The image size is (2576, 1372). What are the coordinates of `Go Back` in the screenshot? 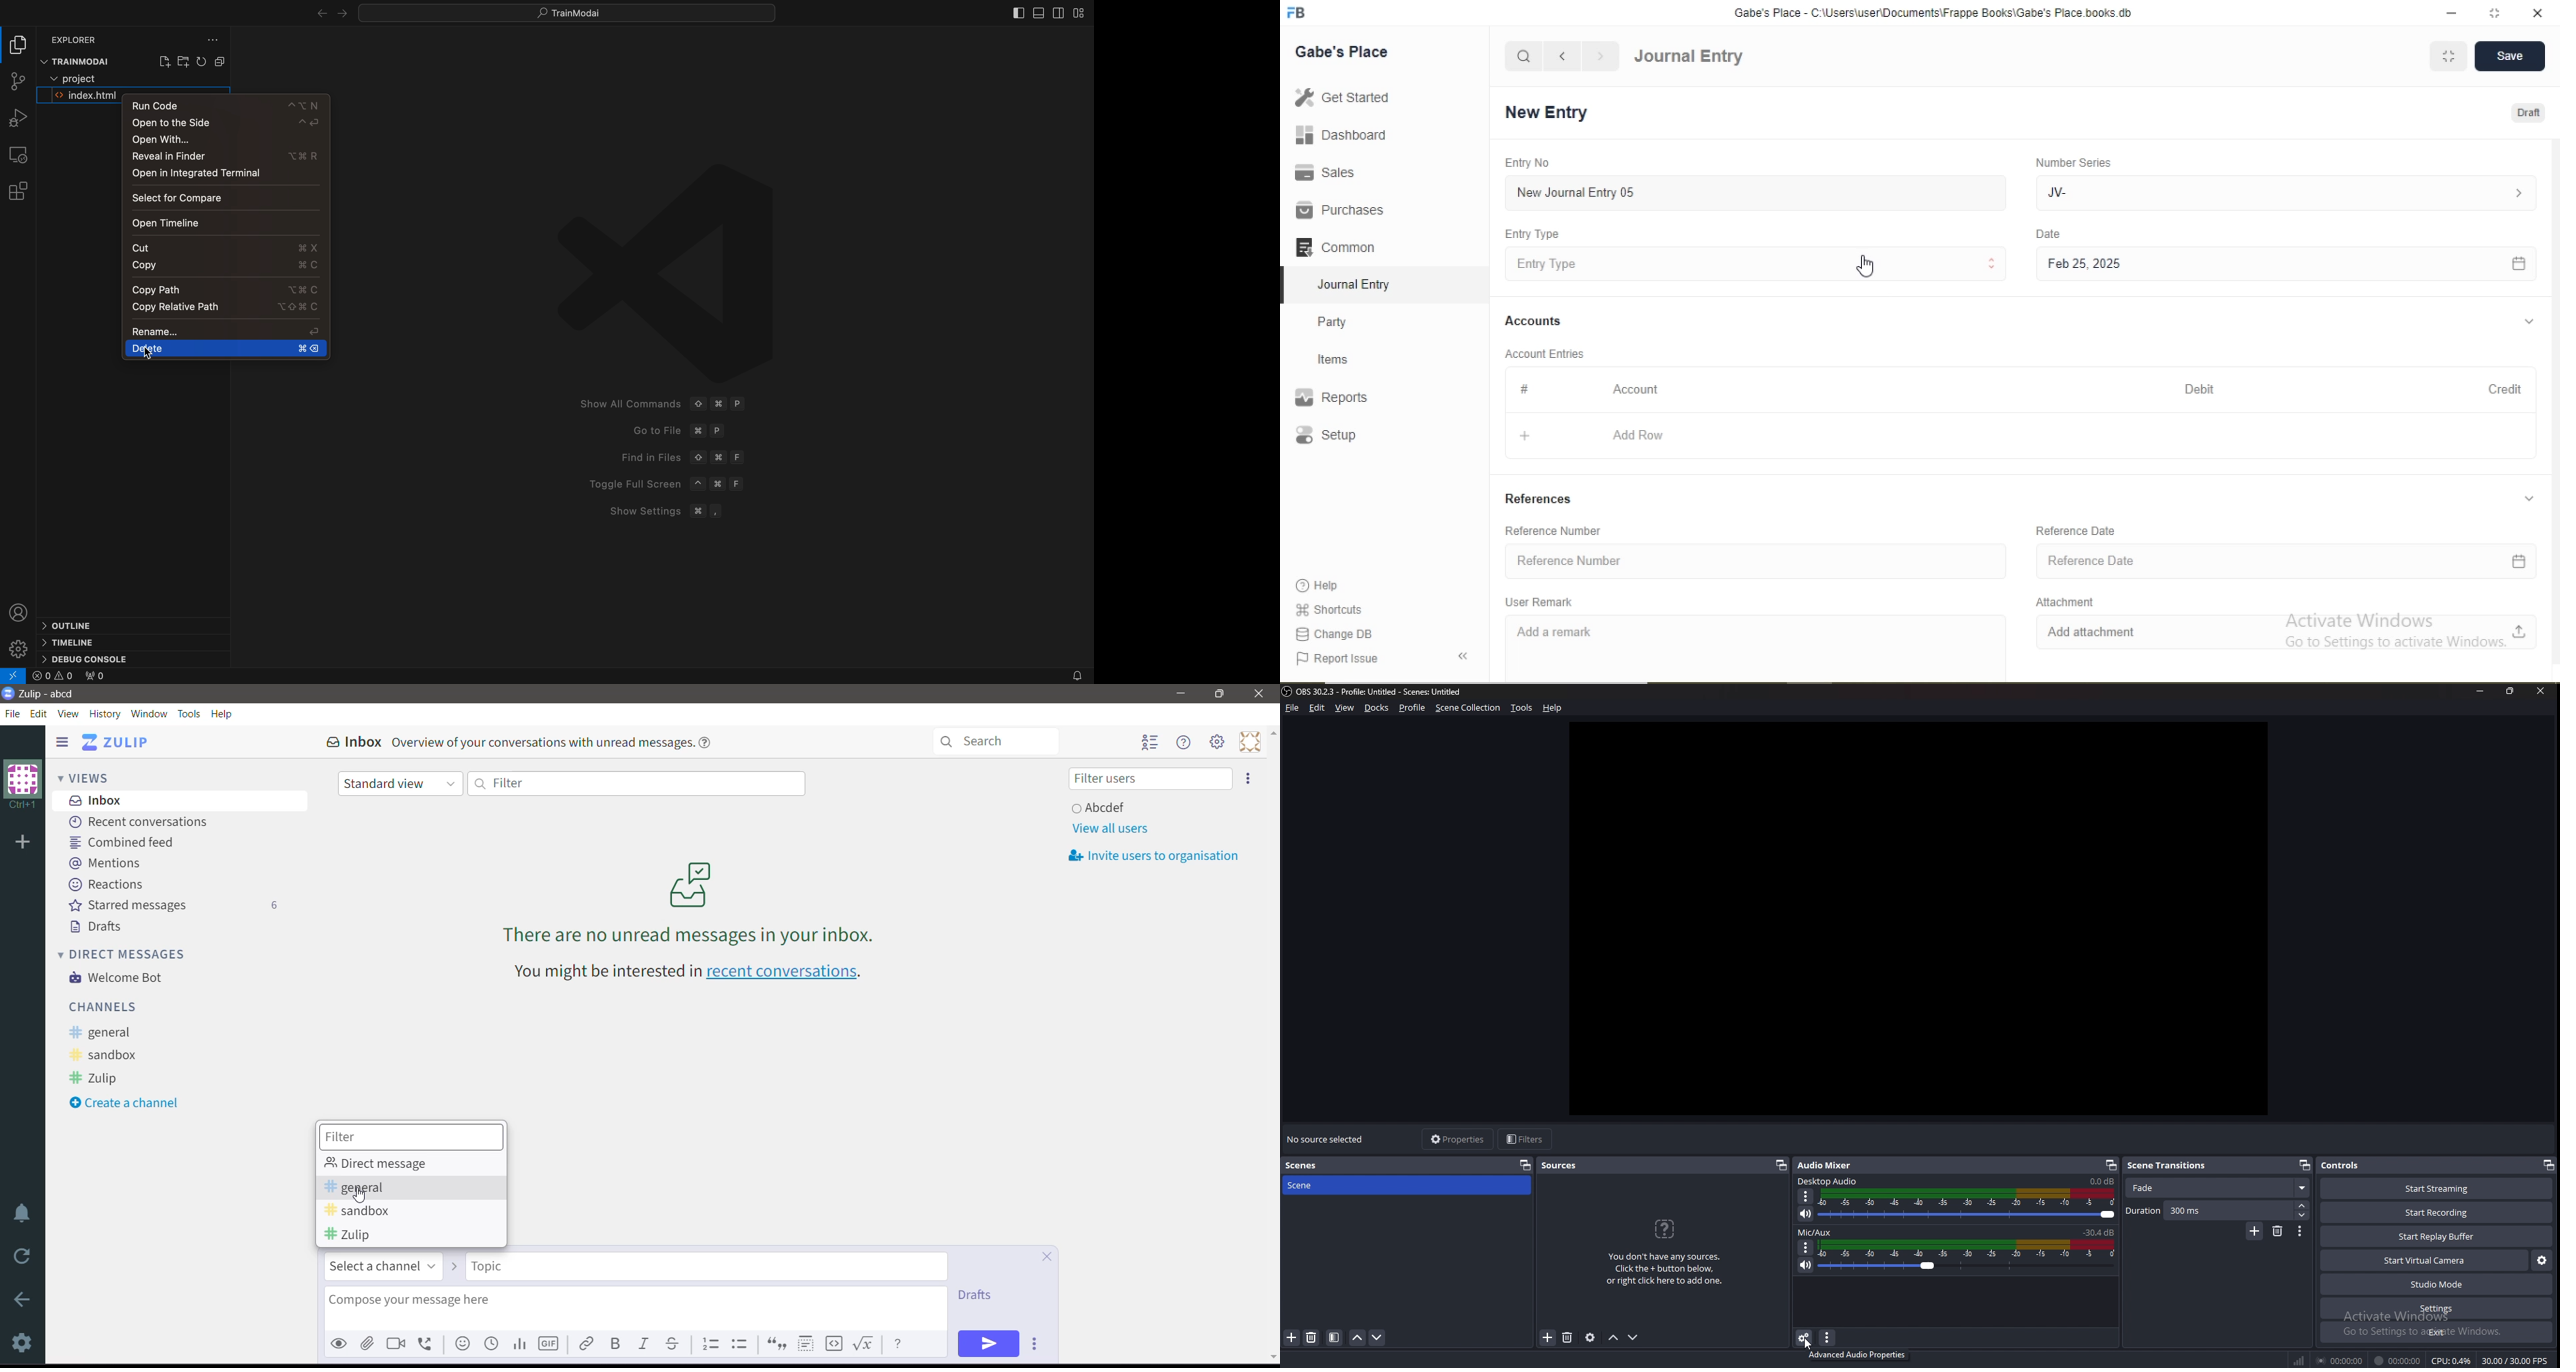 It's located at (23, 1299).